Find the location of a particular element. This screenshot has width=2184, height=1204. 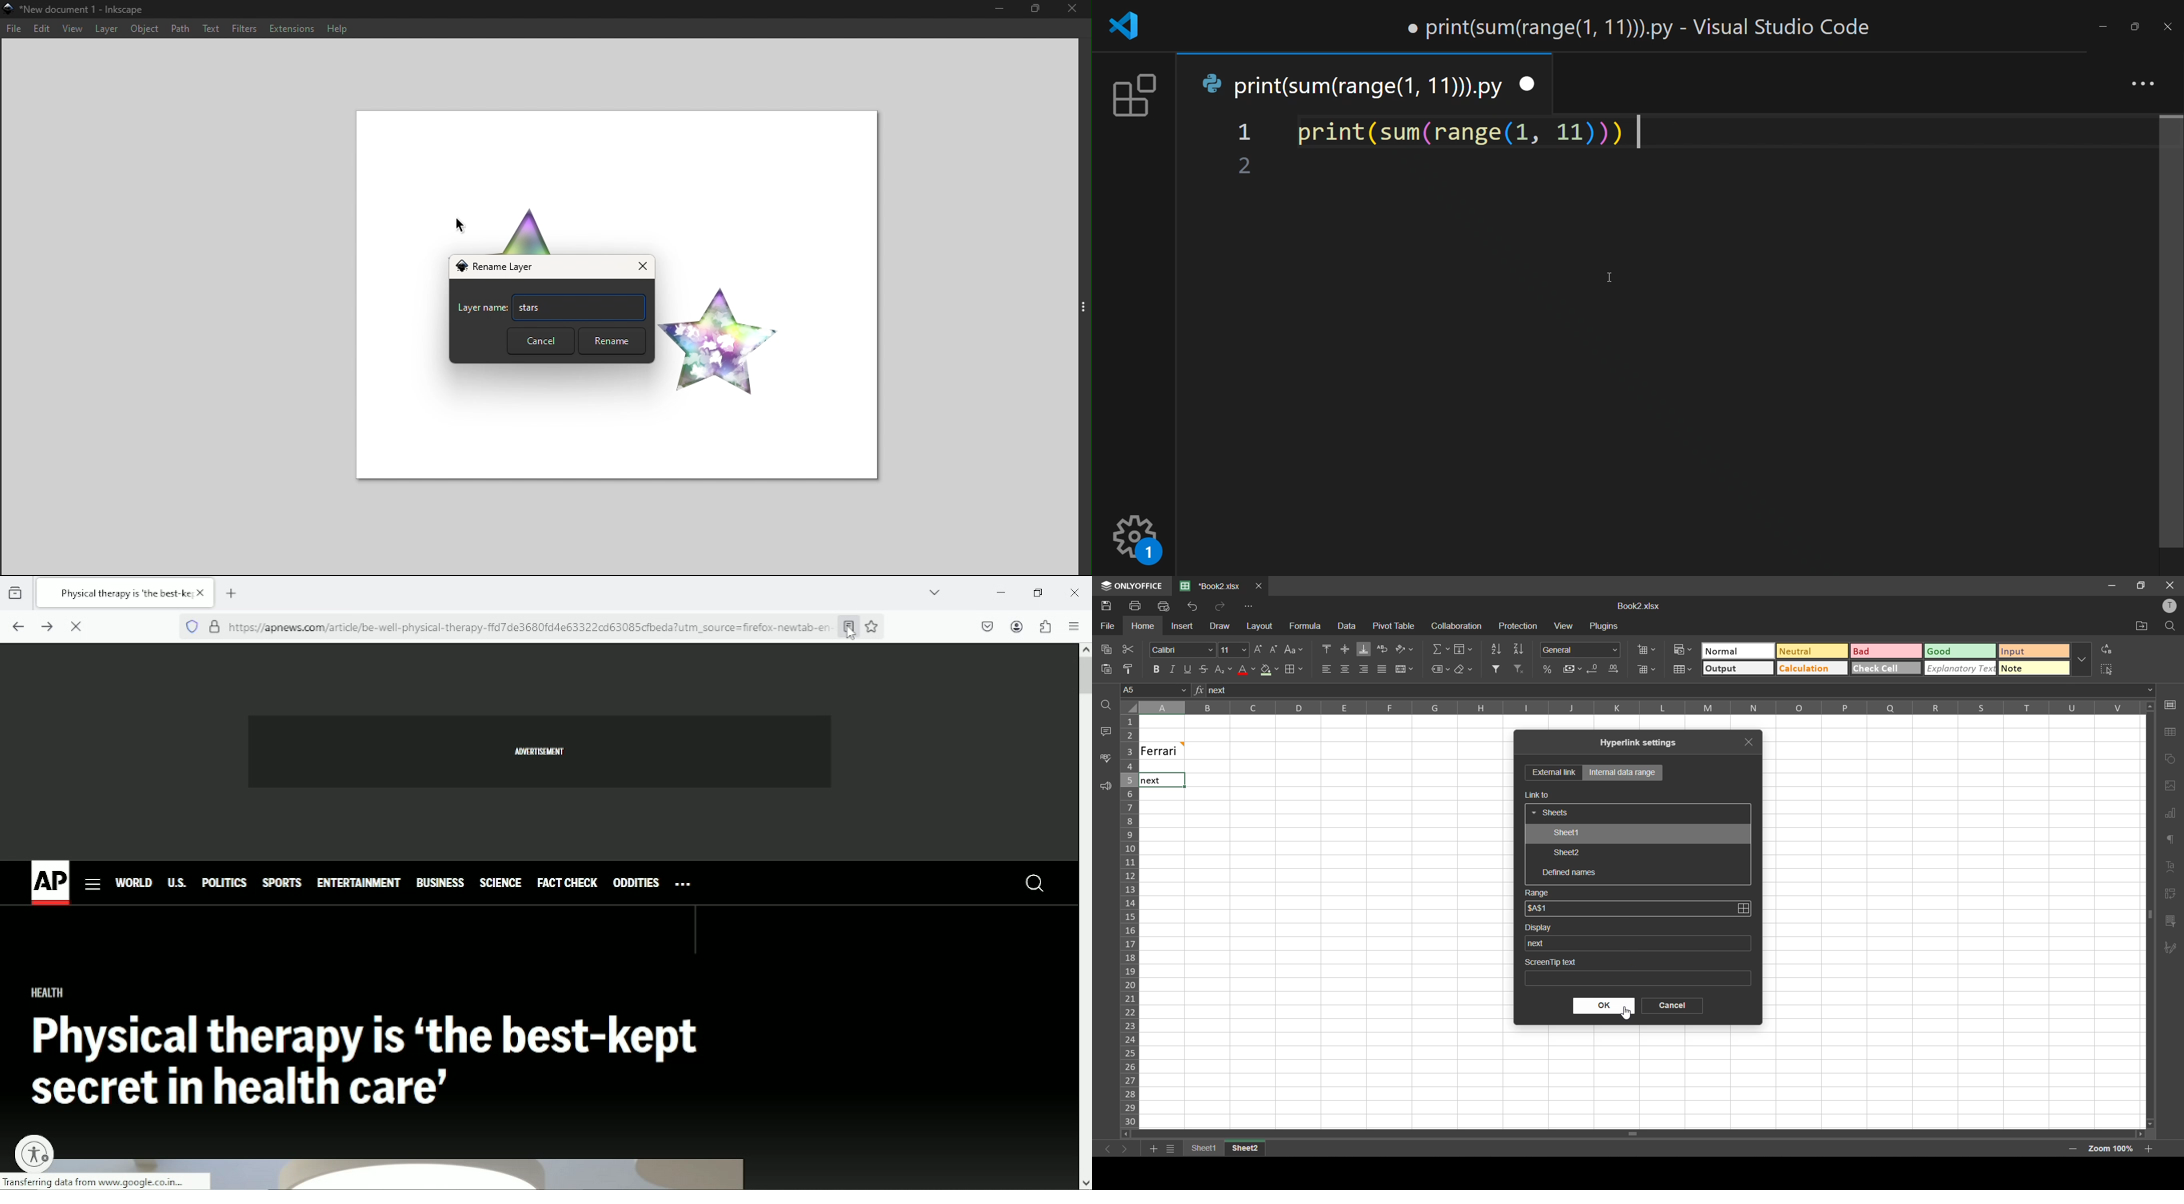

undo is located at coordinates (1193, 606).